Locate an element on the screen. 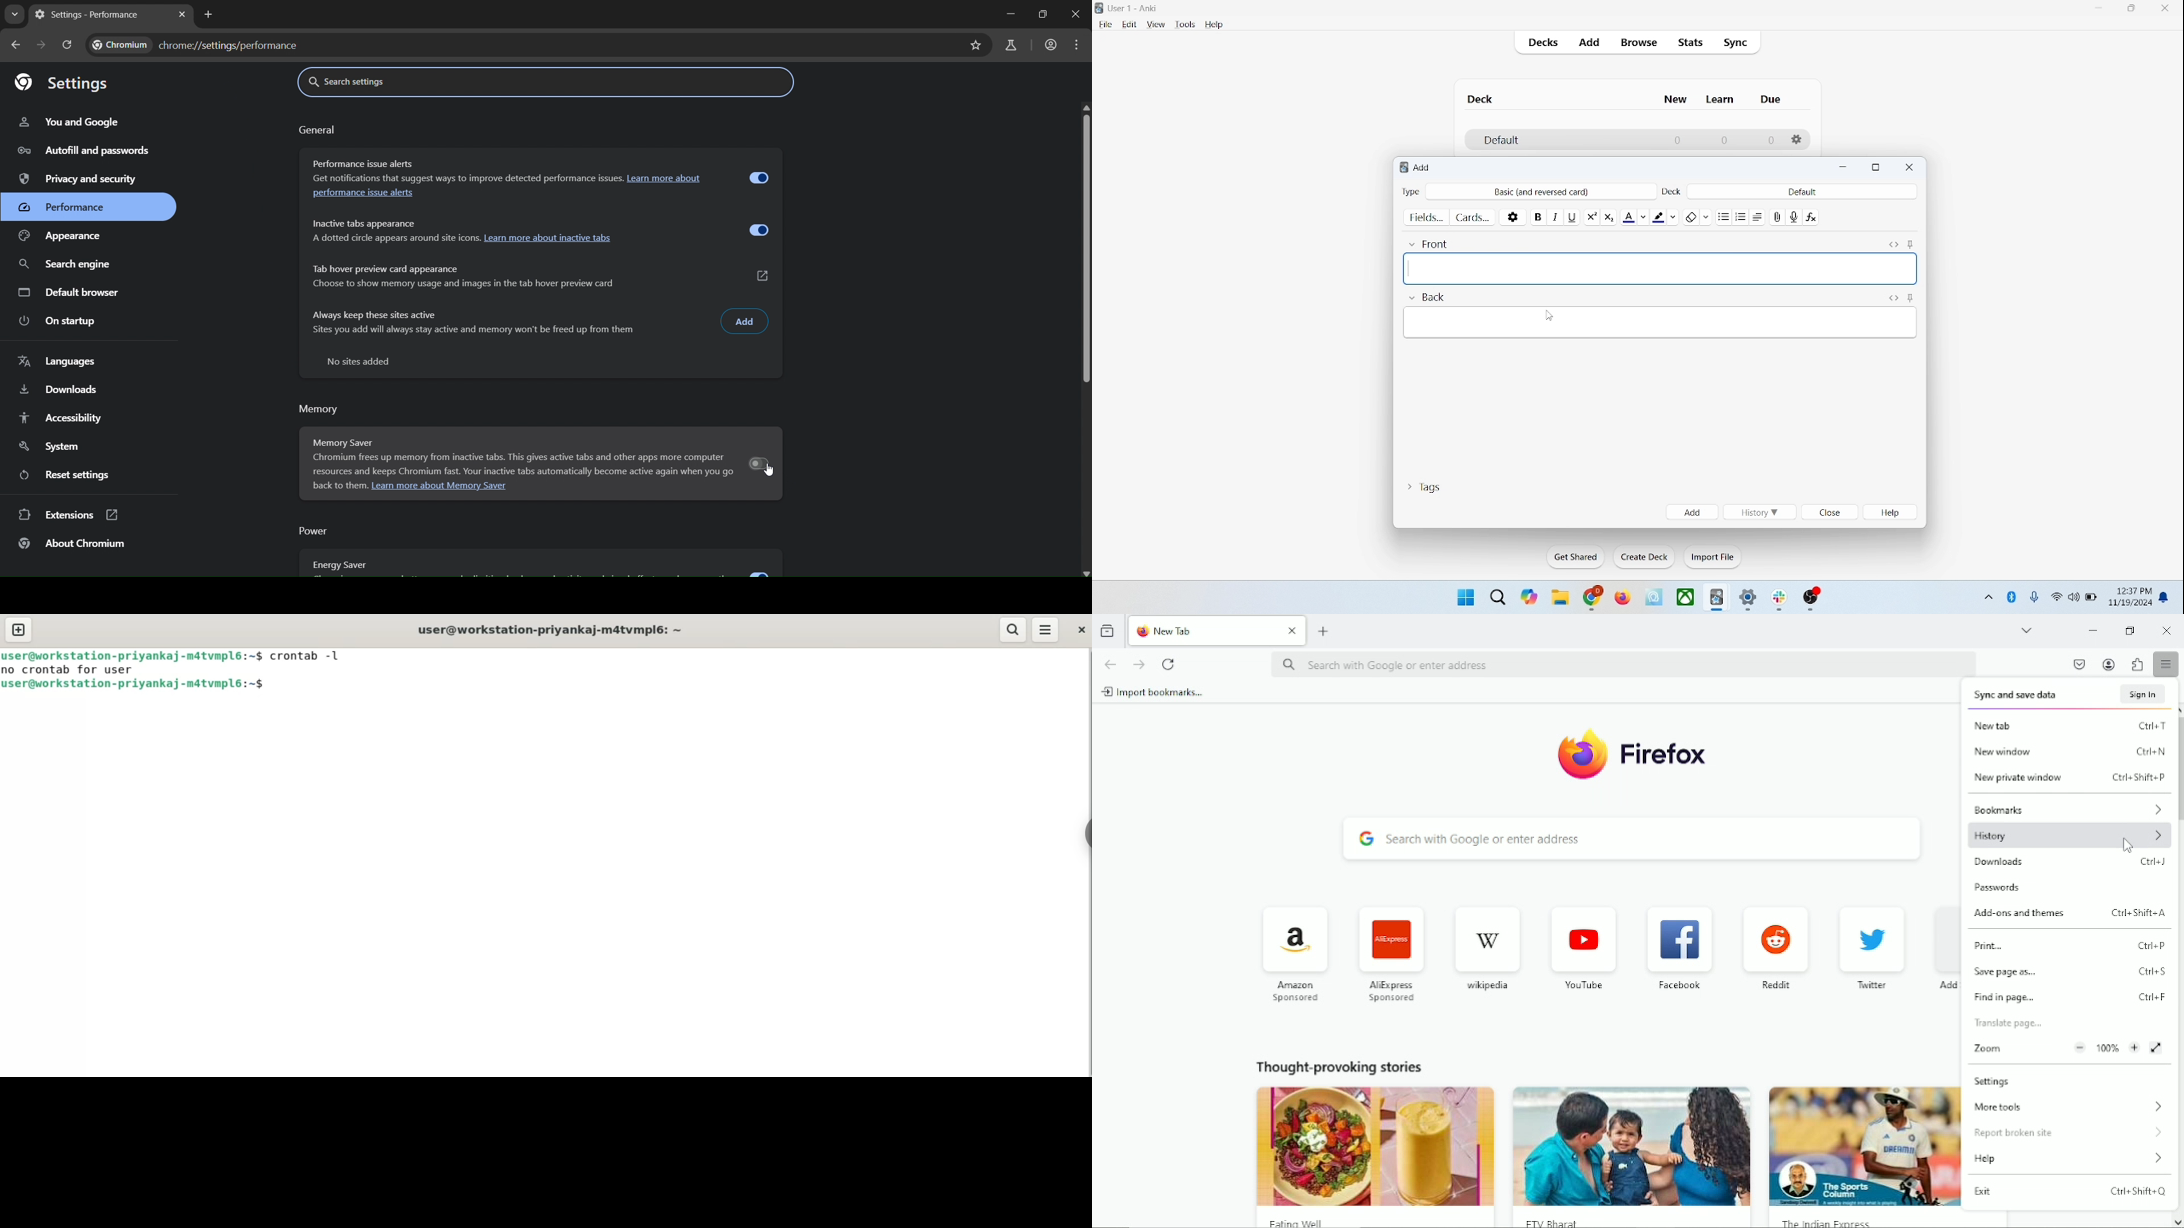  Downloads is located at coordinates (59, 390).